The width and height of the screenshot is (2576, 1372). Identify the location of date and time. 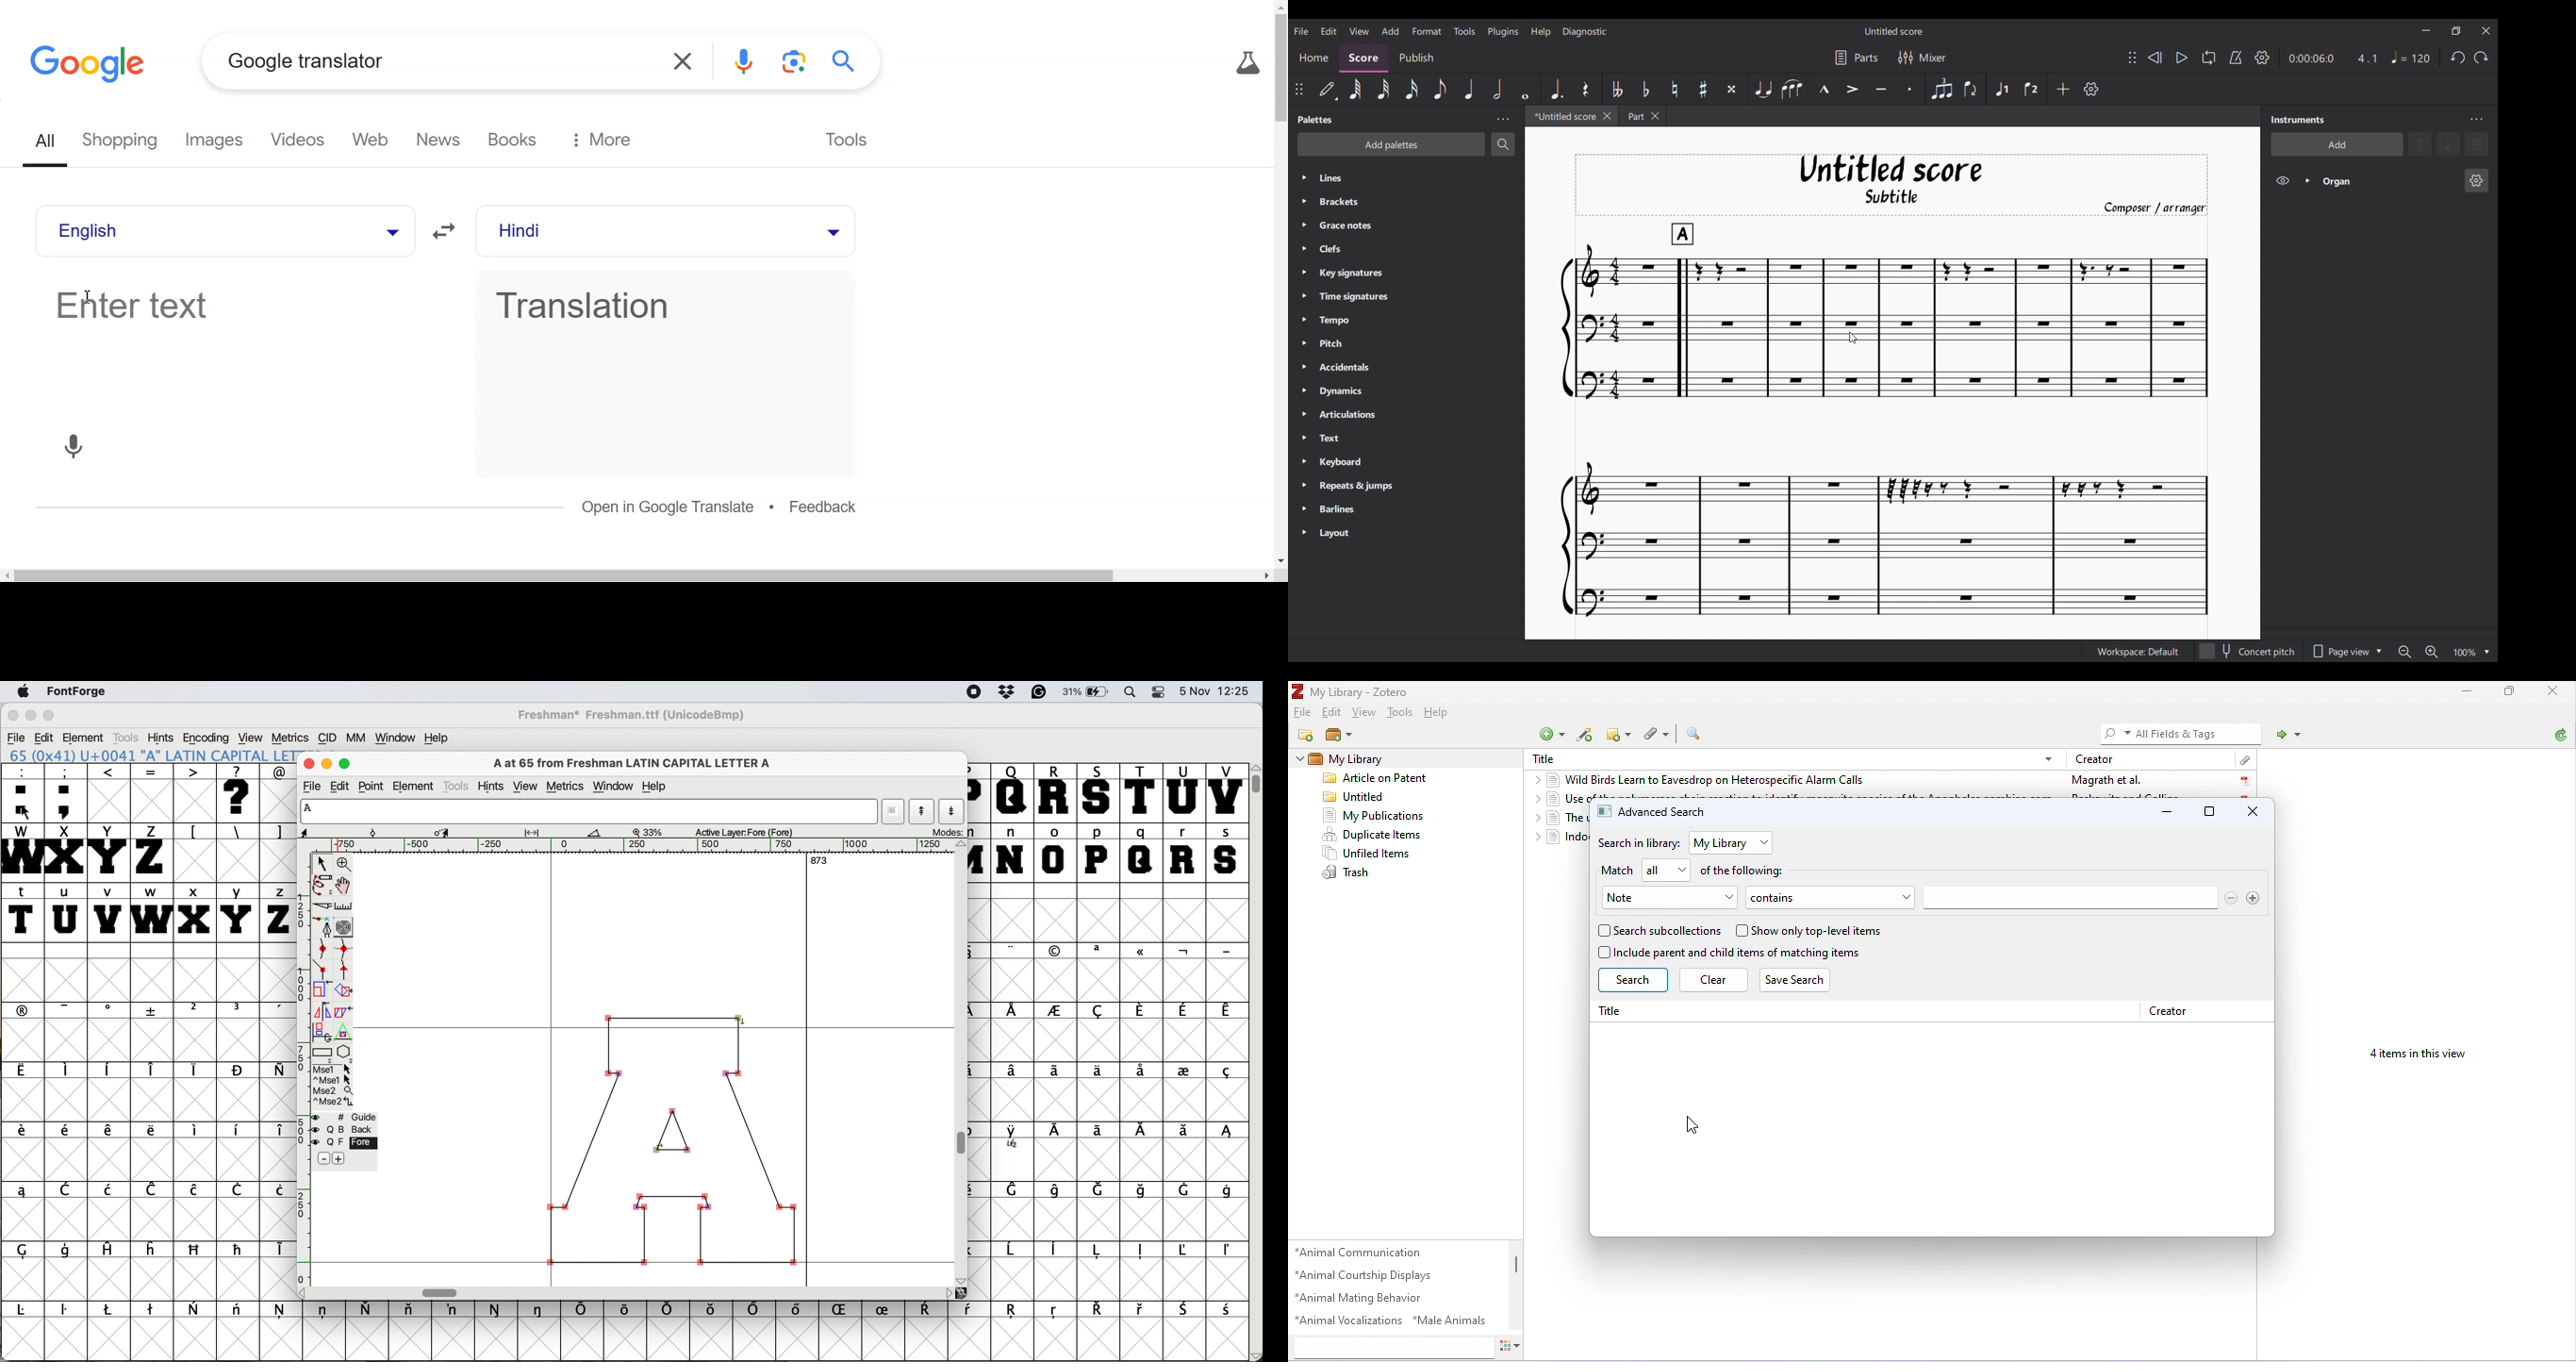
(1217, 691).